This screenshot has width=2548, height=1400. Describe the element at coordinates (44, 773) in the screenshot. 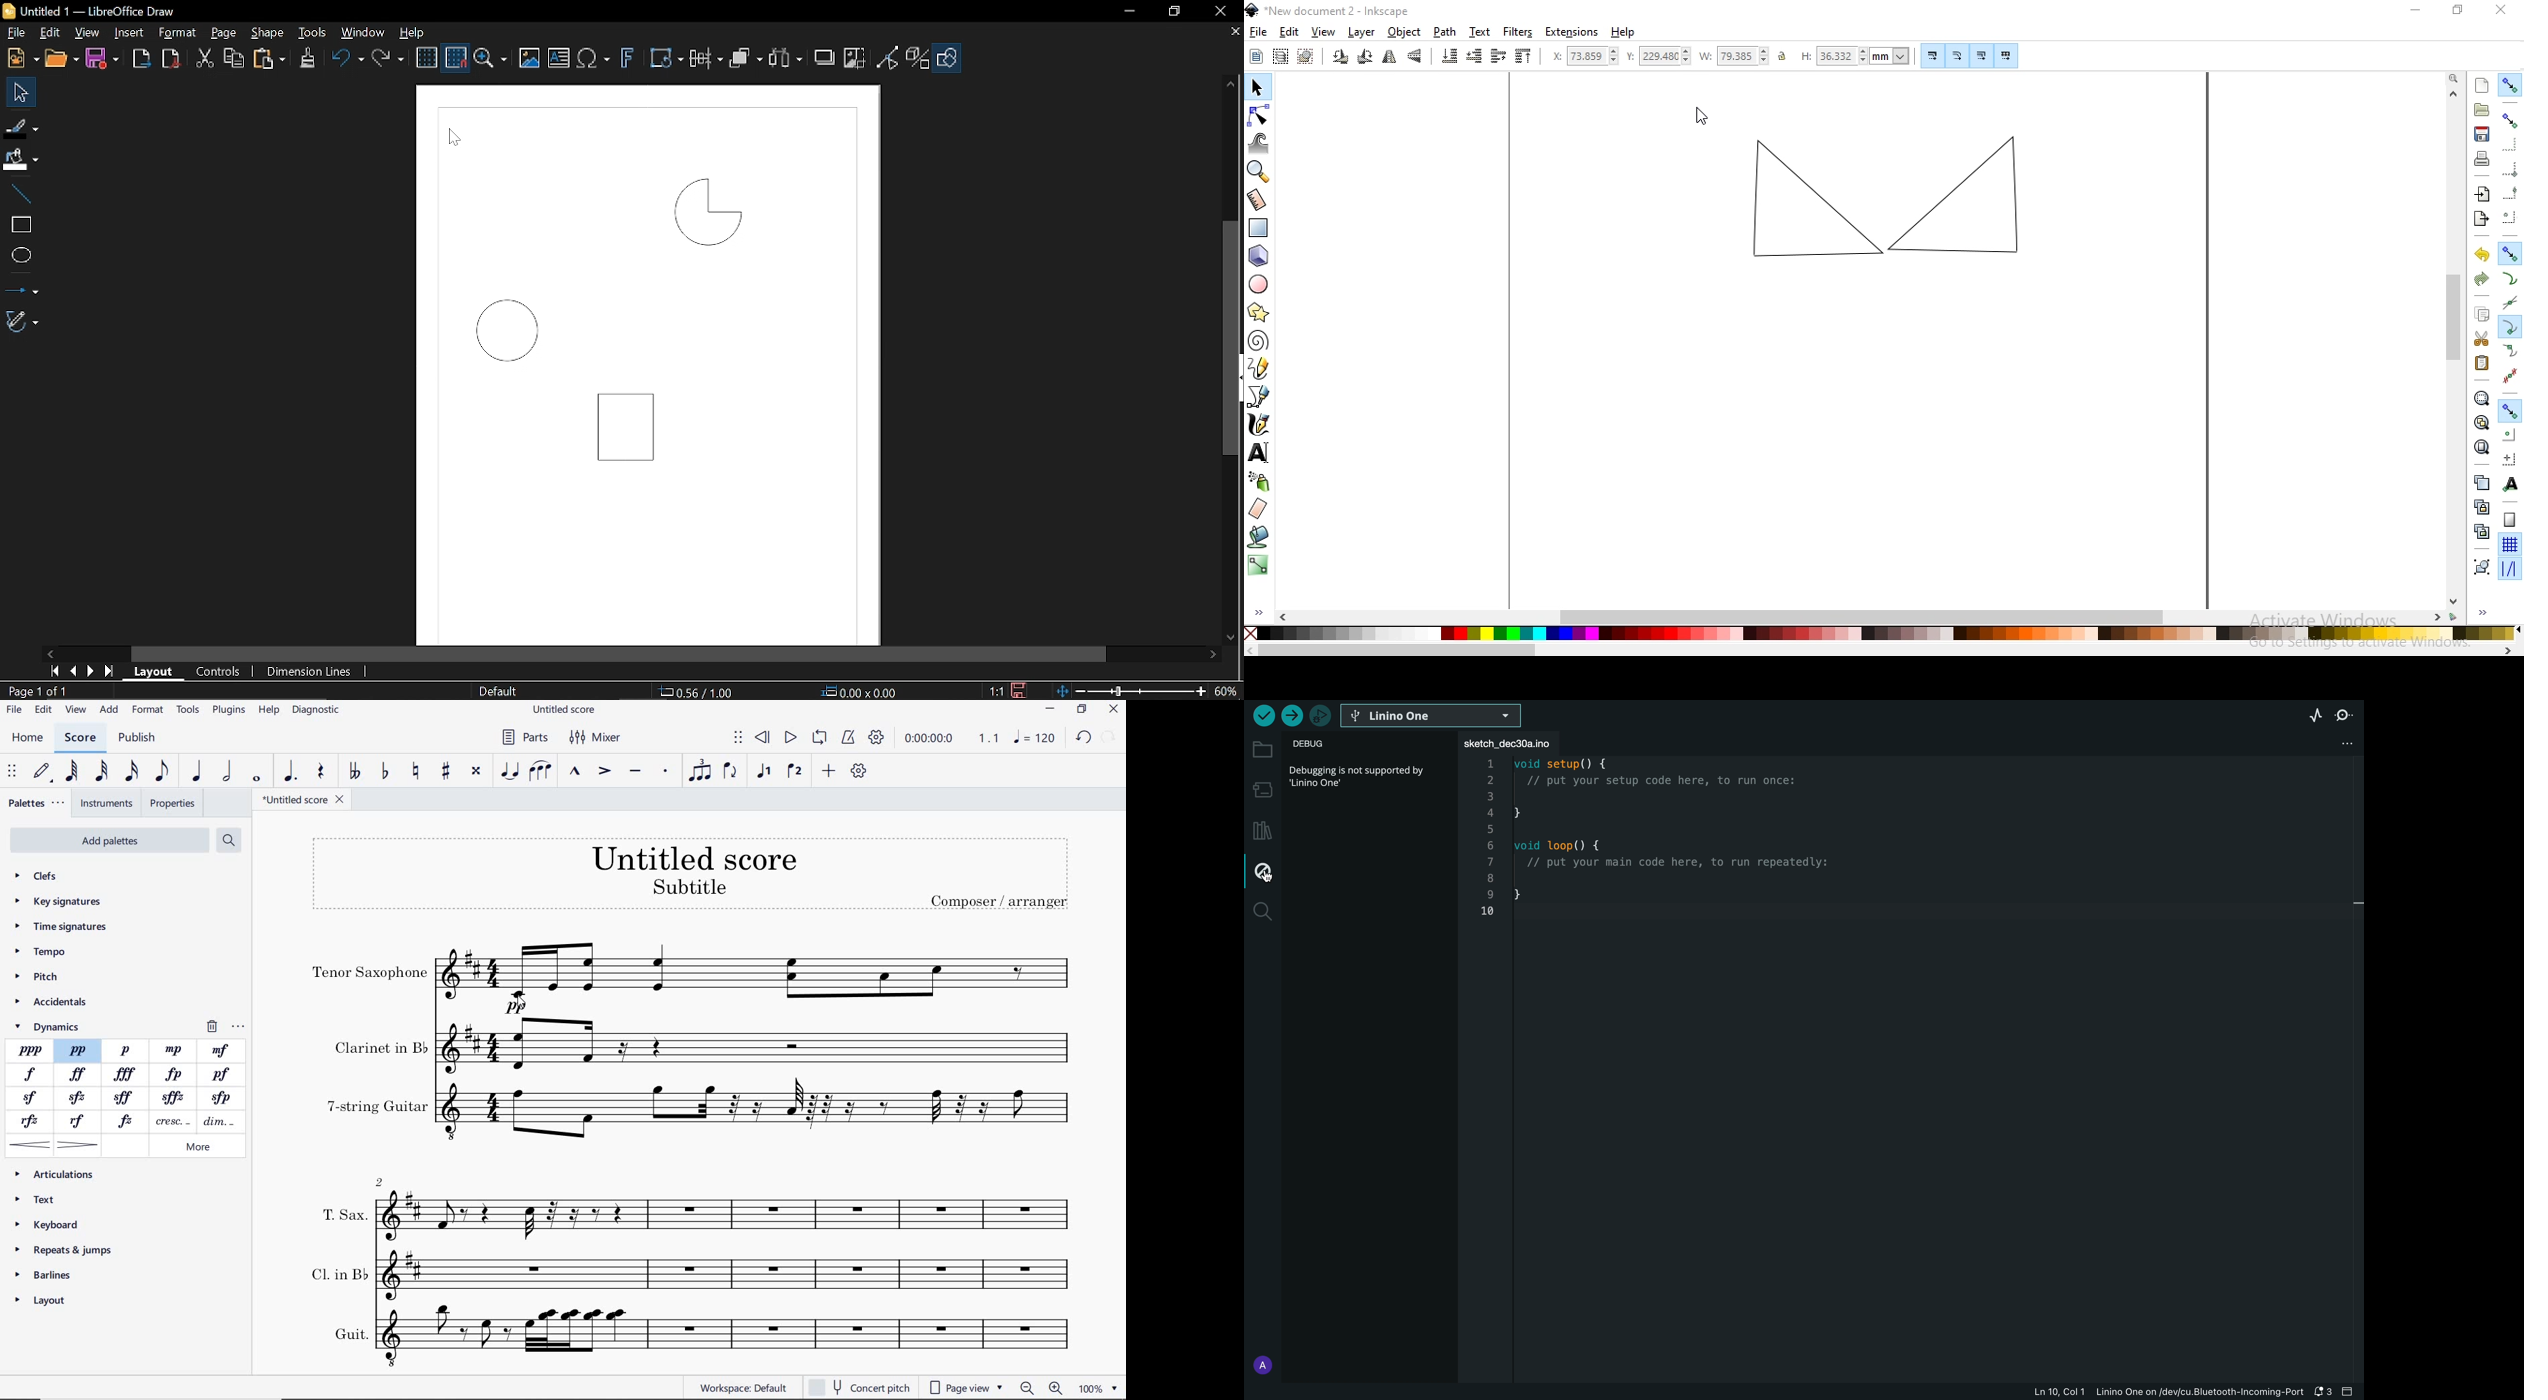

I see `DEFAULT (STEP TIME)` at that location.